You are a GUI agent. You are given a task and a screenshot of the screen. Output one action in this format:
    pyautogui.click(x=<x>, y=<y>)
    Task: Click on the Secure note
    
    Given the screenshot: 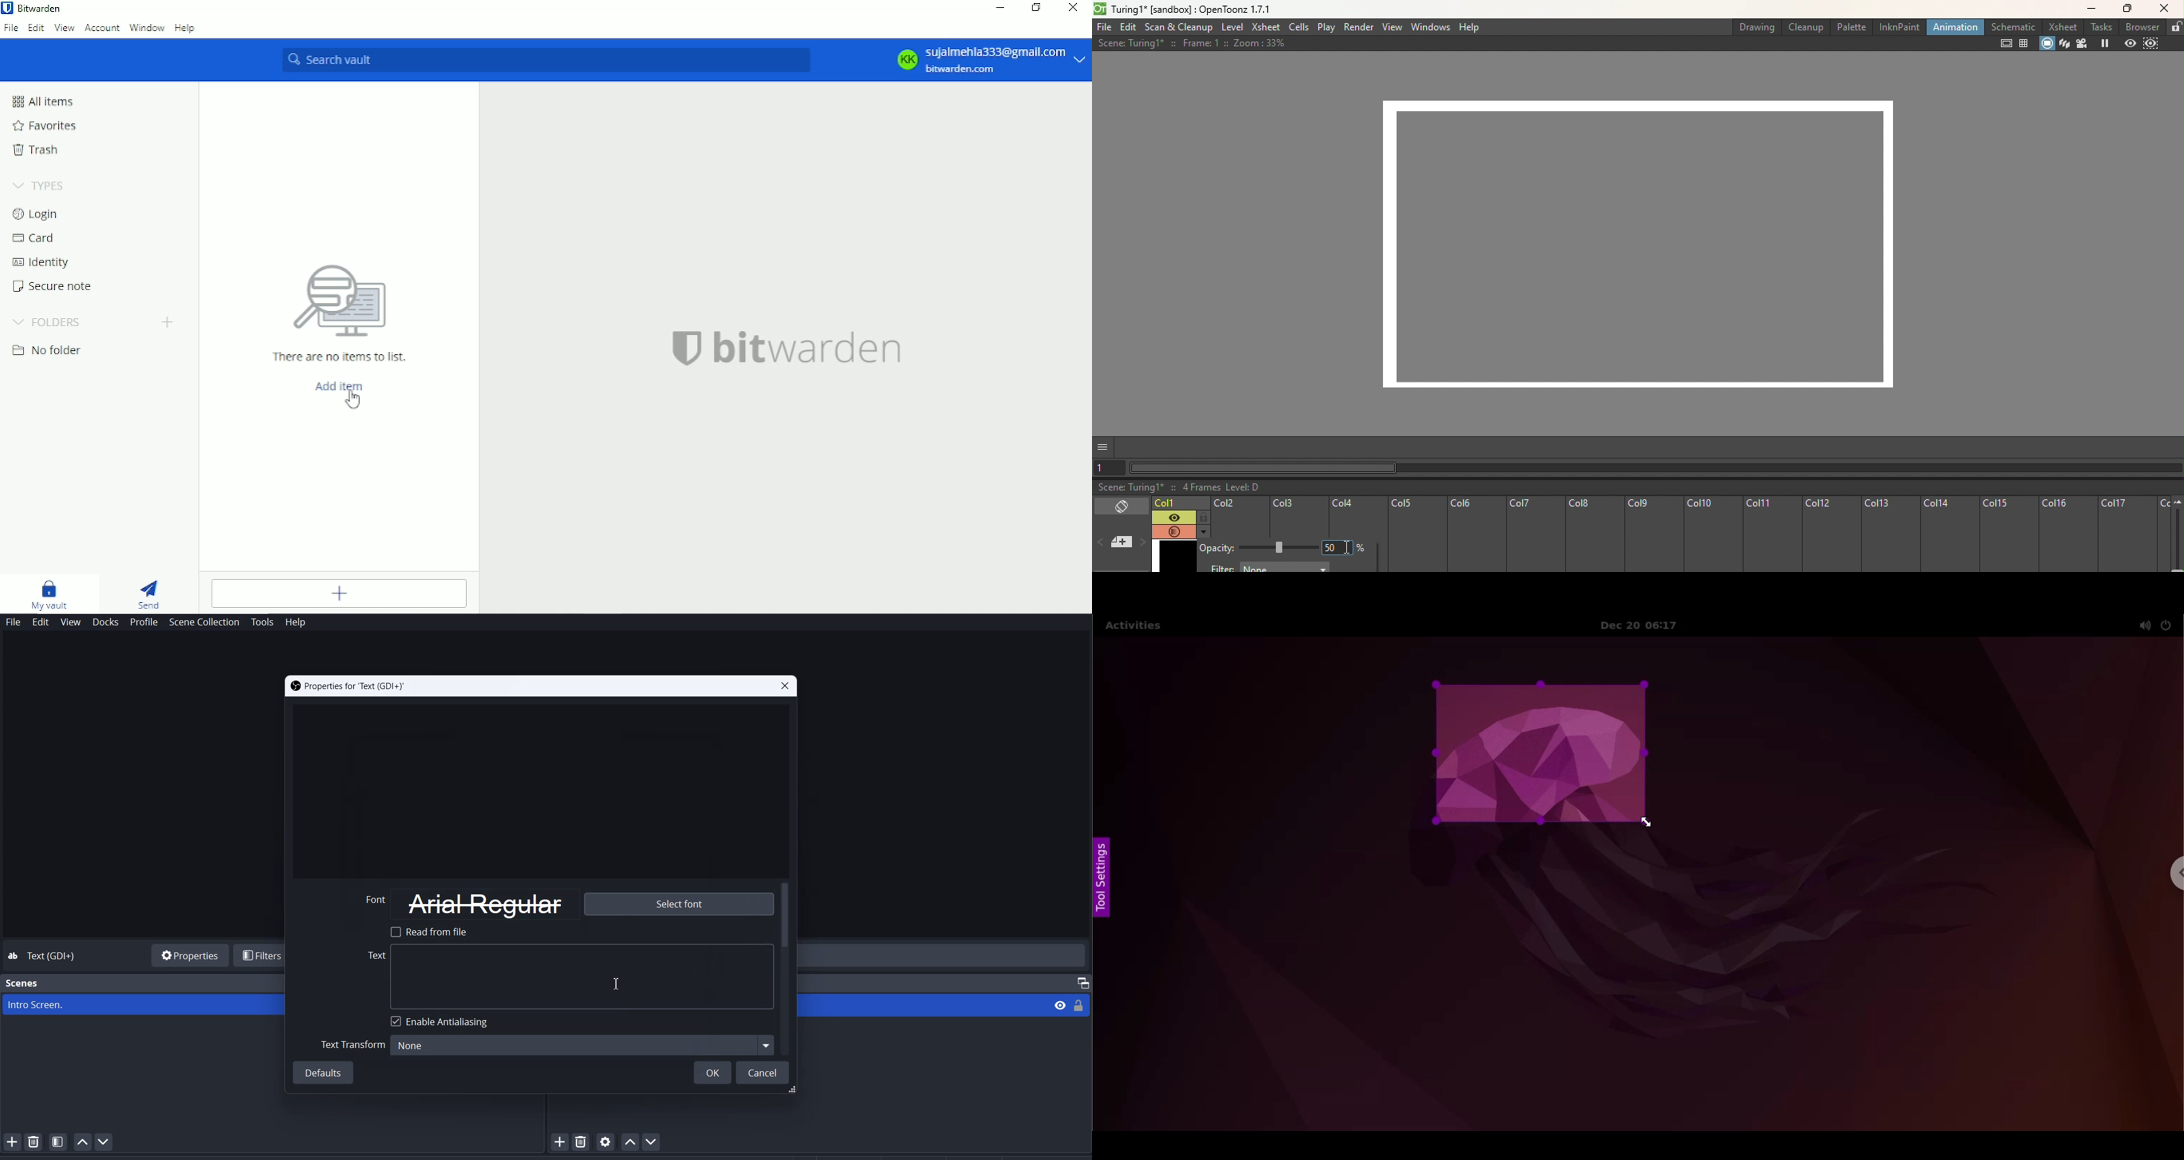 What is the action you would take?
    pyautogui.click(x=54, y=286)
    